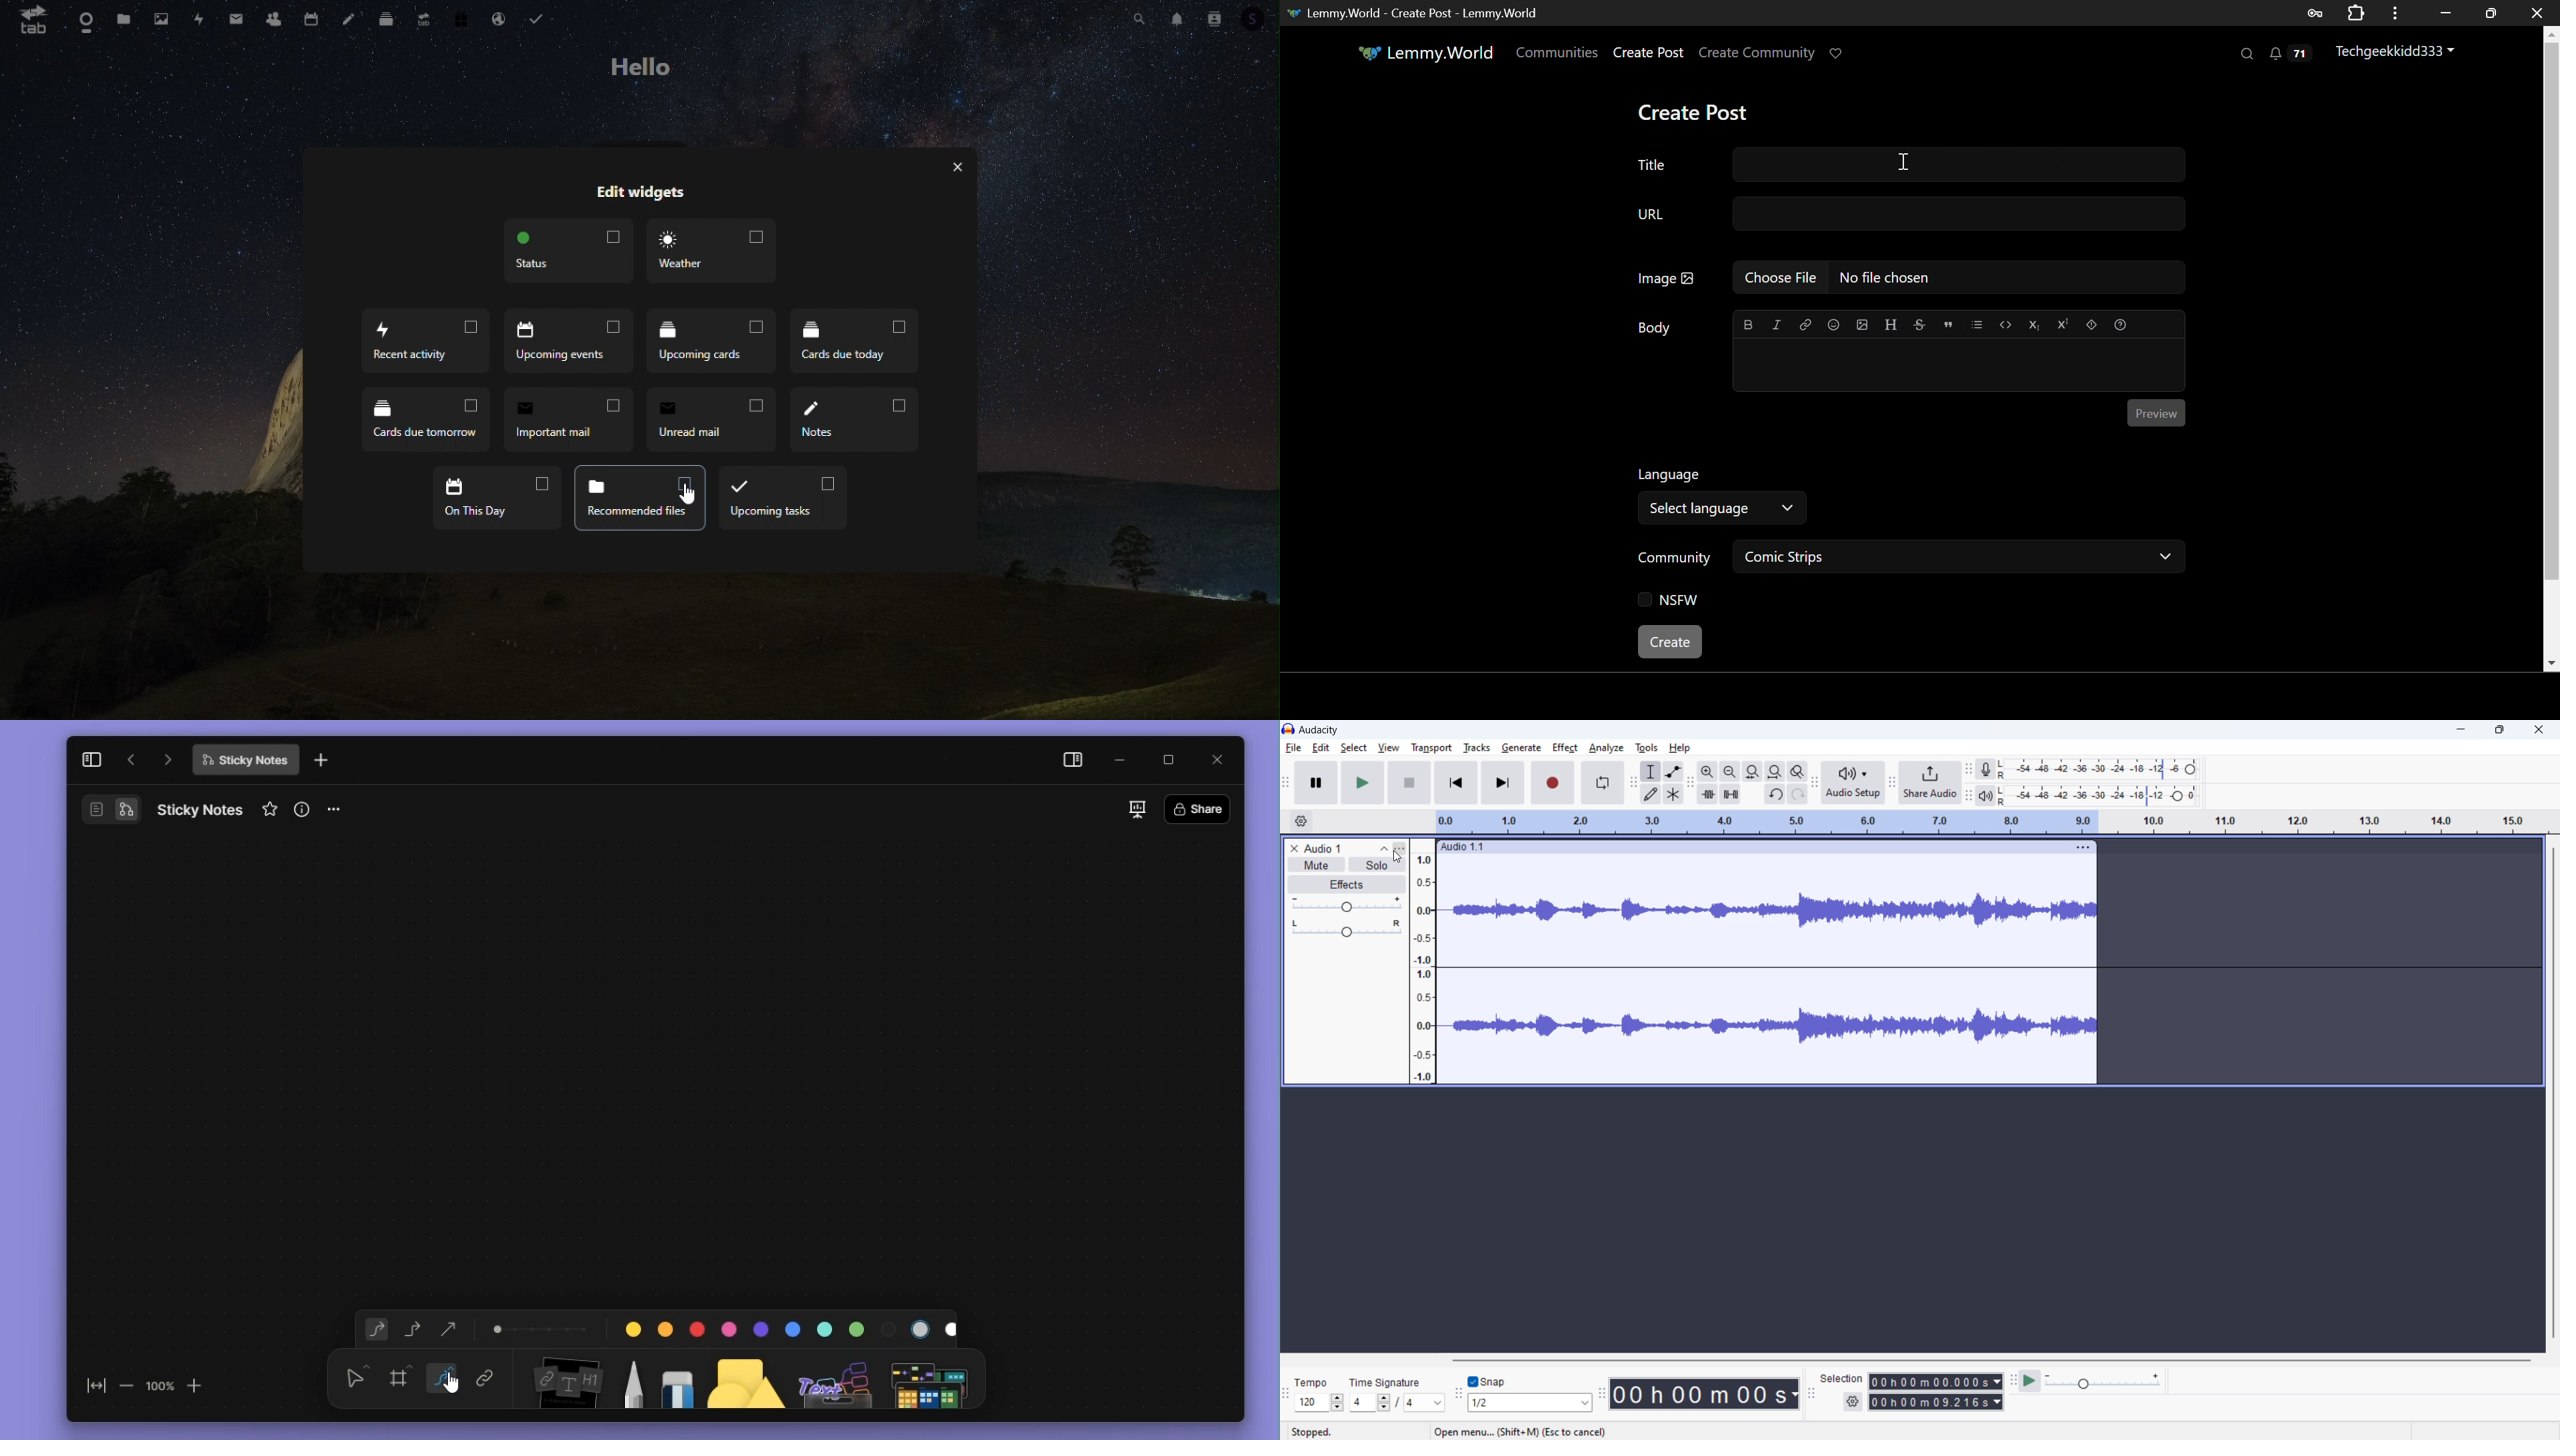 This screenshot has width=2576, height=1456. Describe the element at coordinates (1729, 771) in the screenshot. I see `zoom out` at that location.